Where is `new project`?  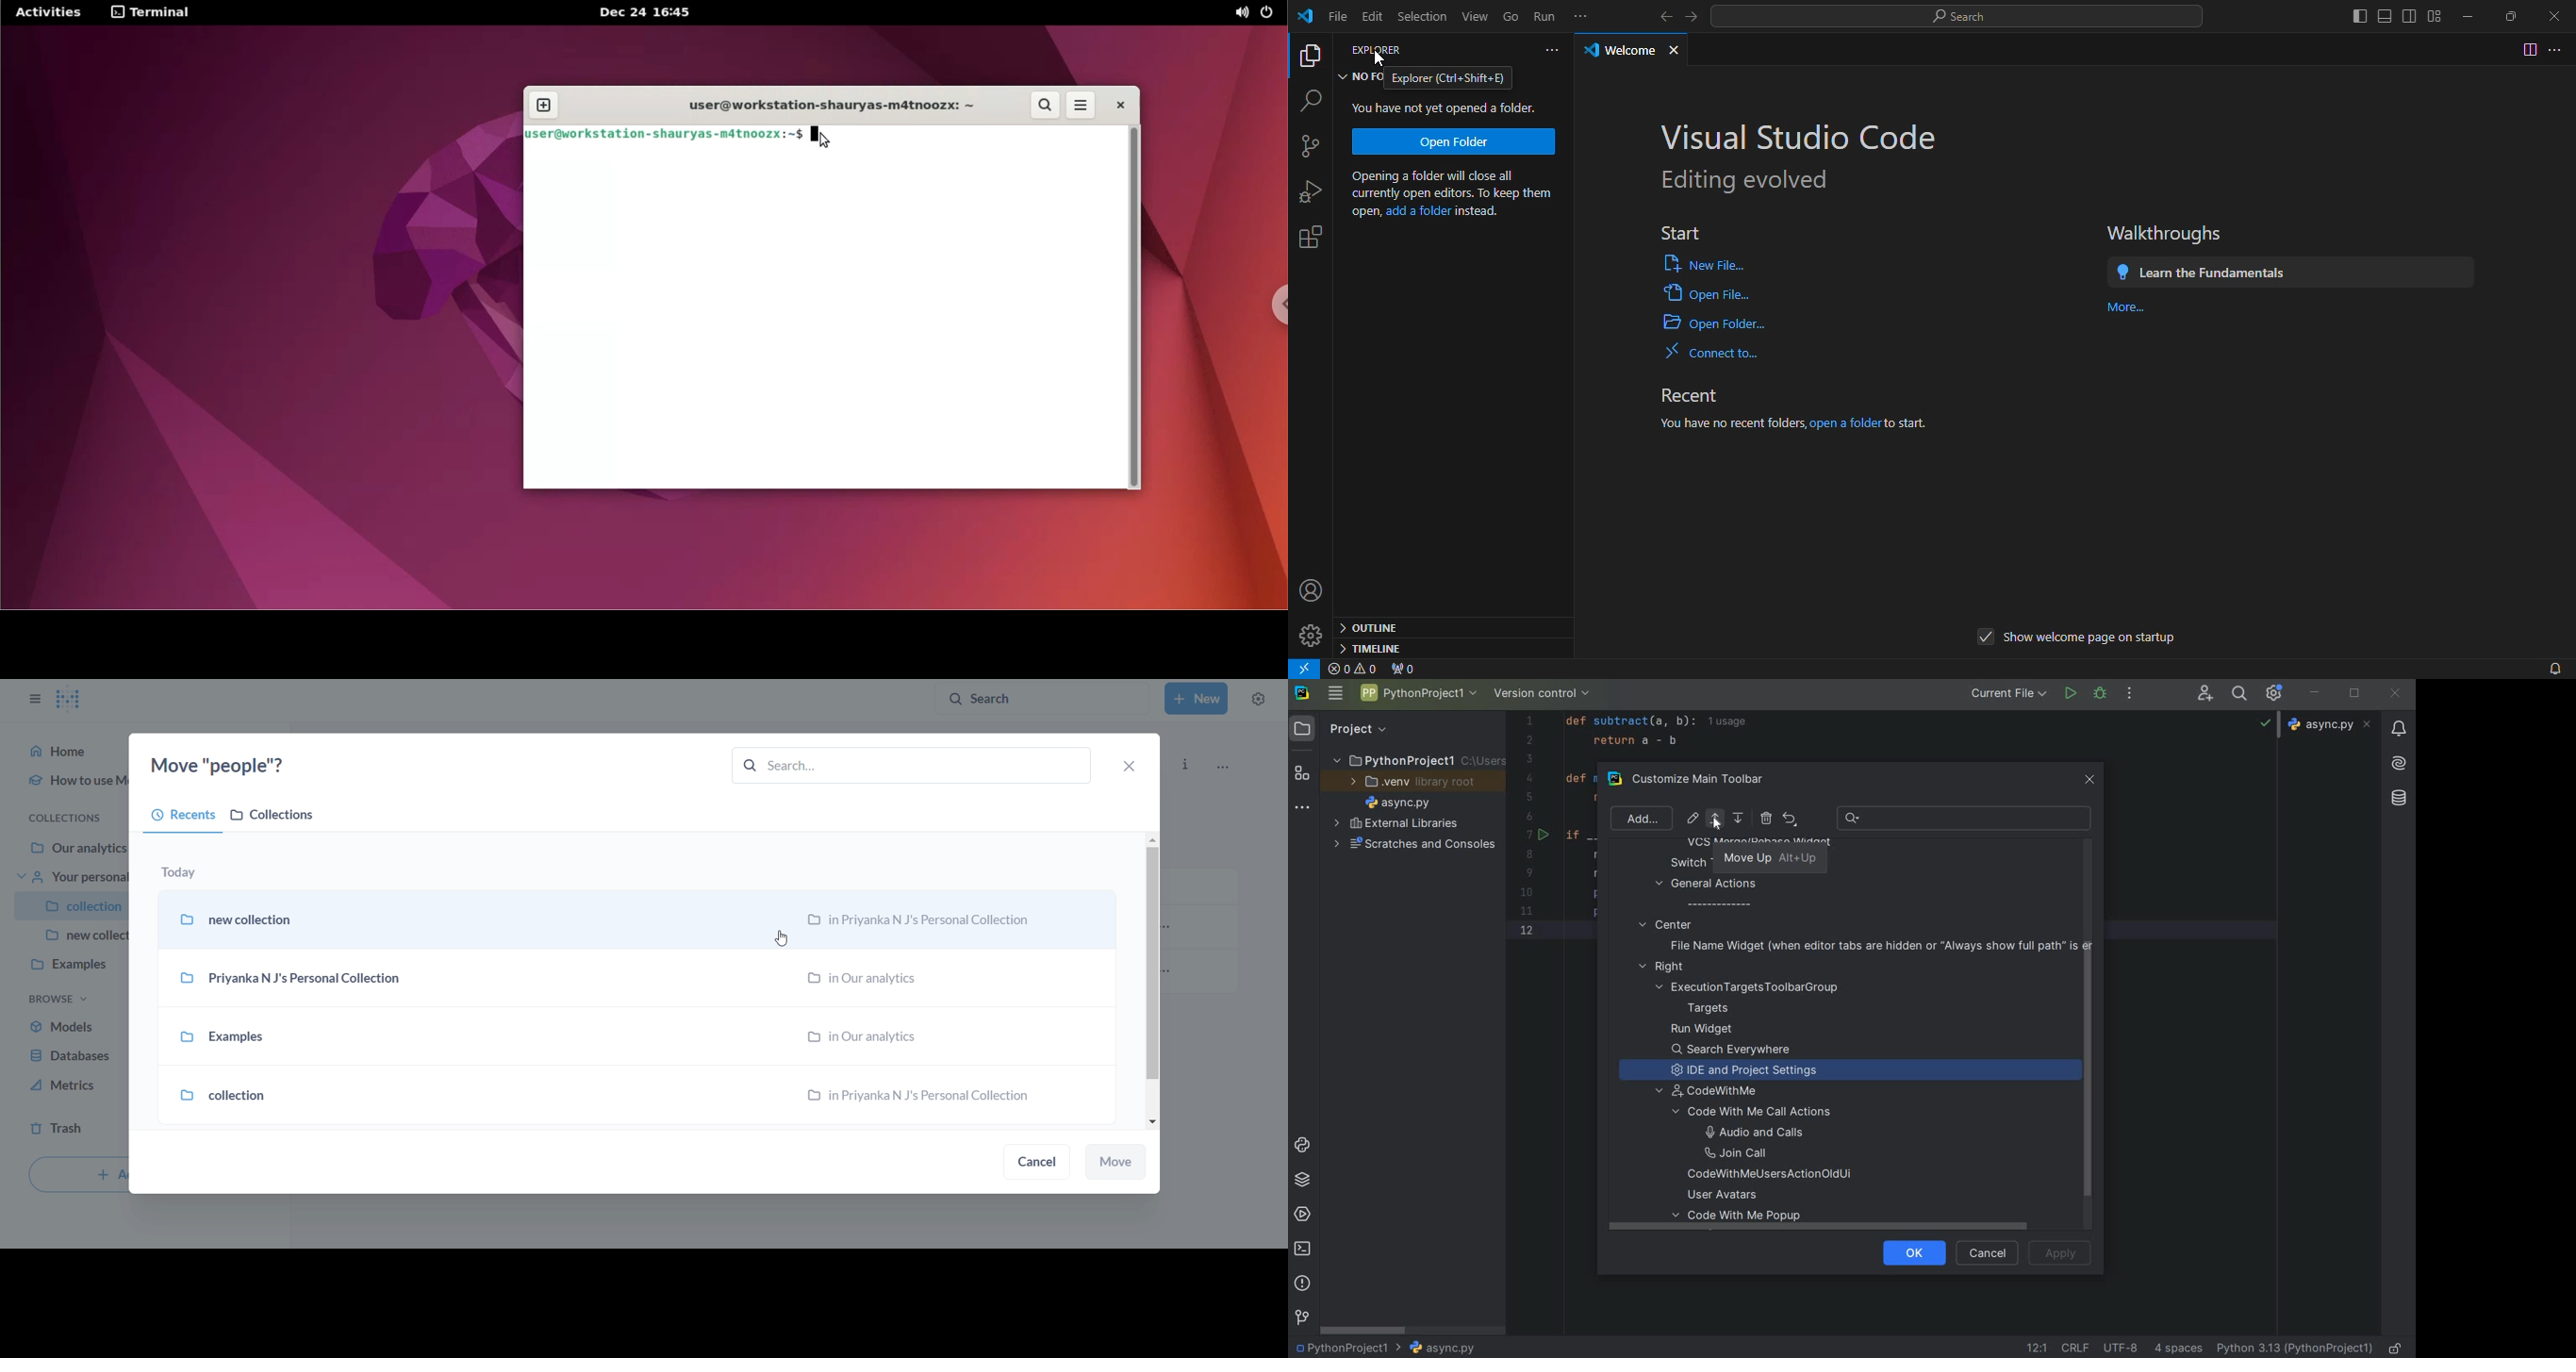
new project is located at coordinates (1313, 148).